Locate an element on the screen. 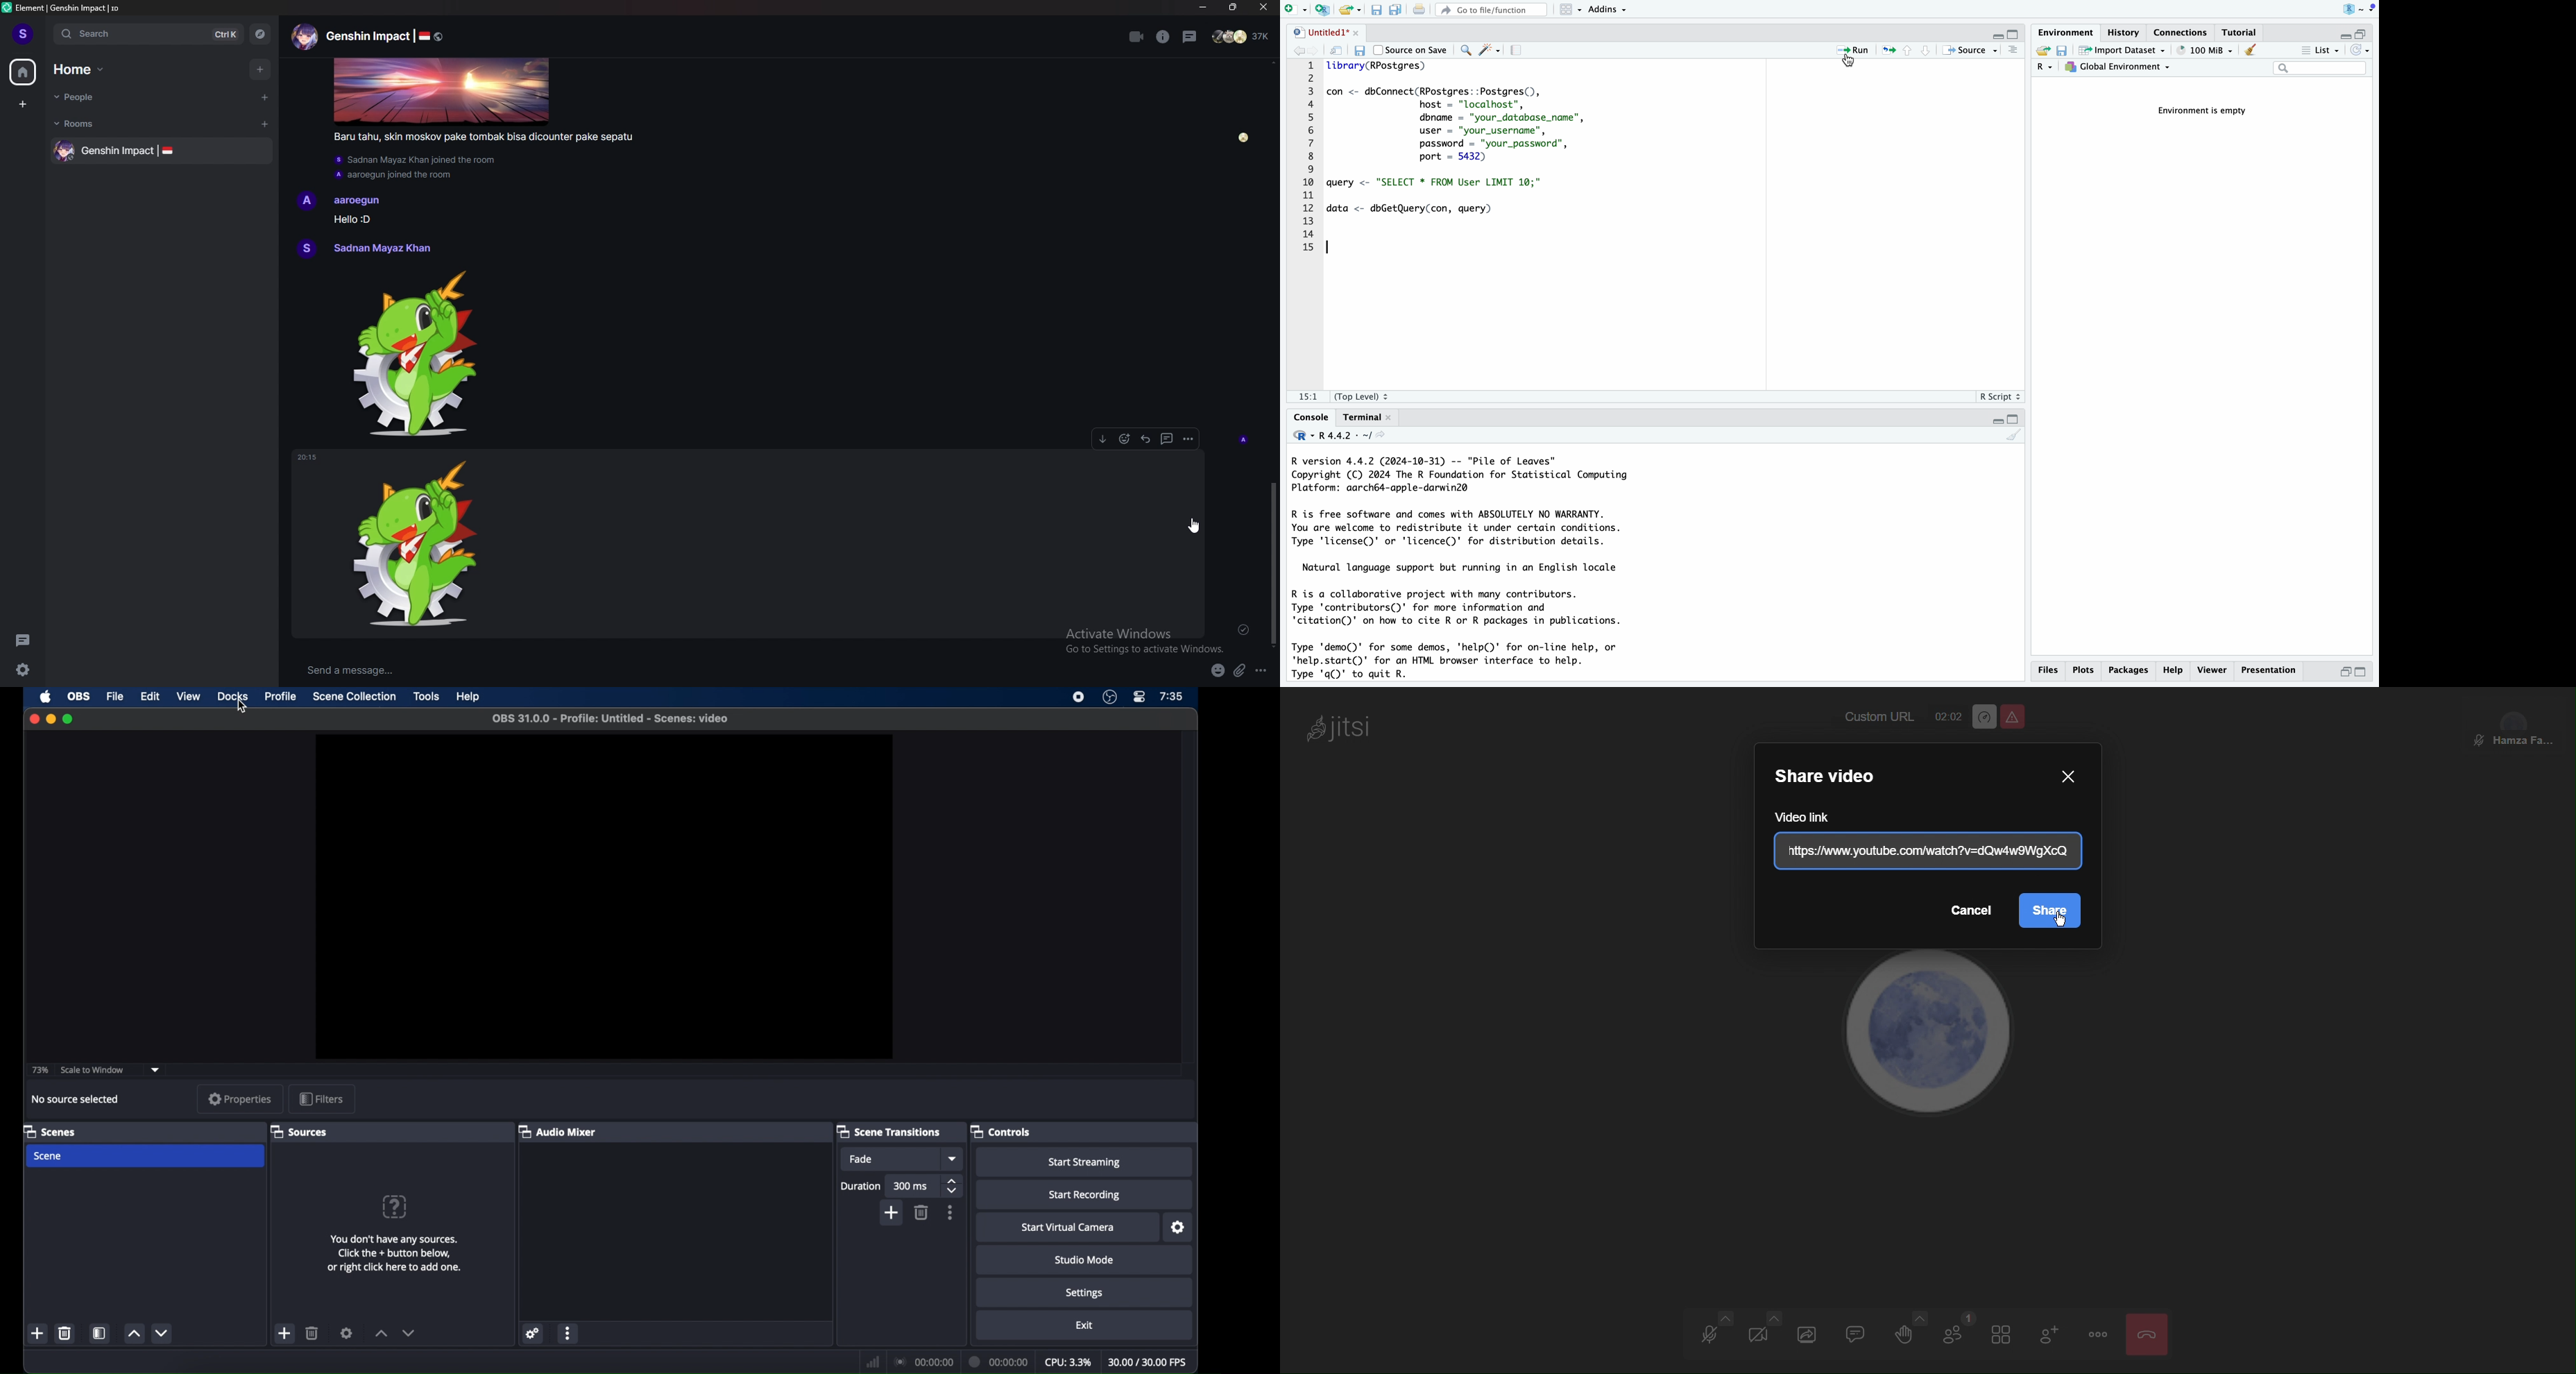 The image size is (2576, 1400). cursor is located at coordinates (2063, 922).